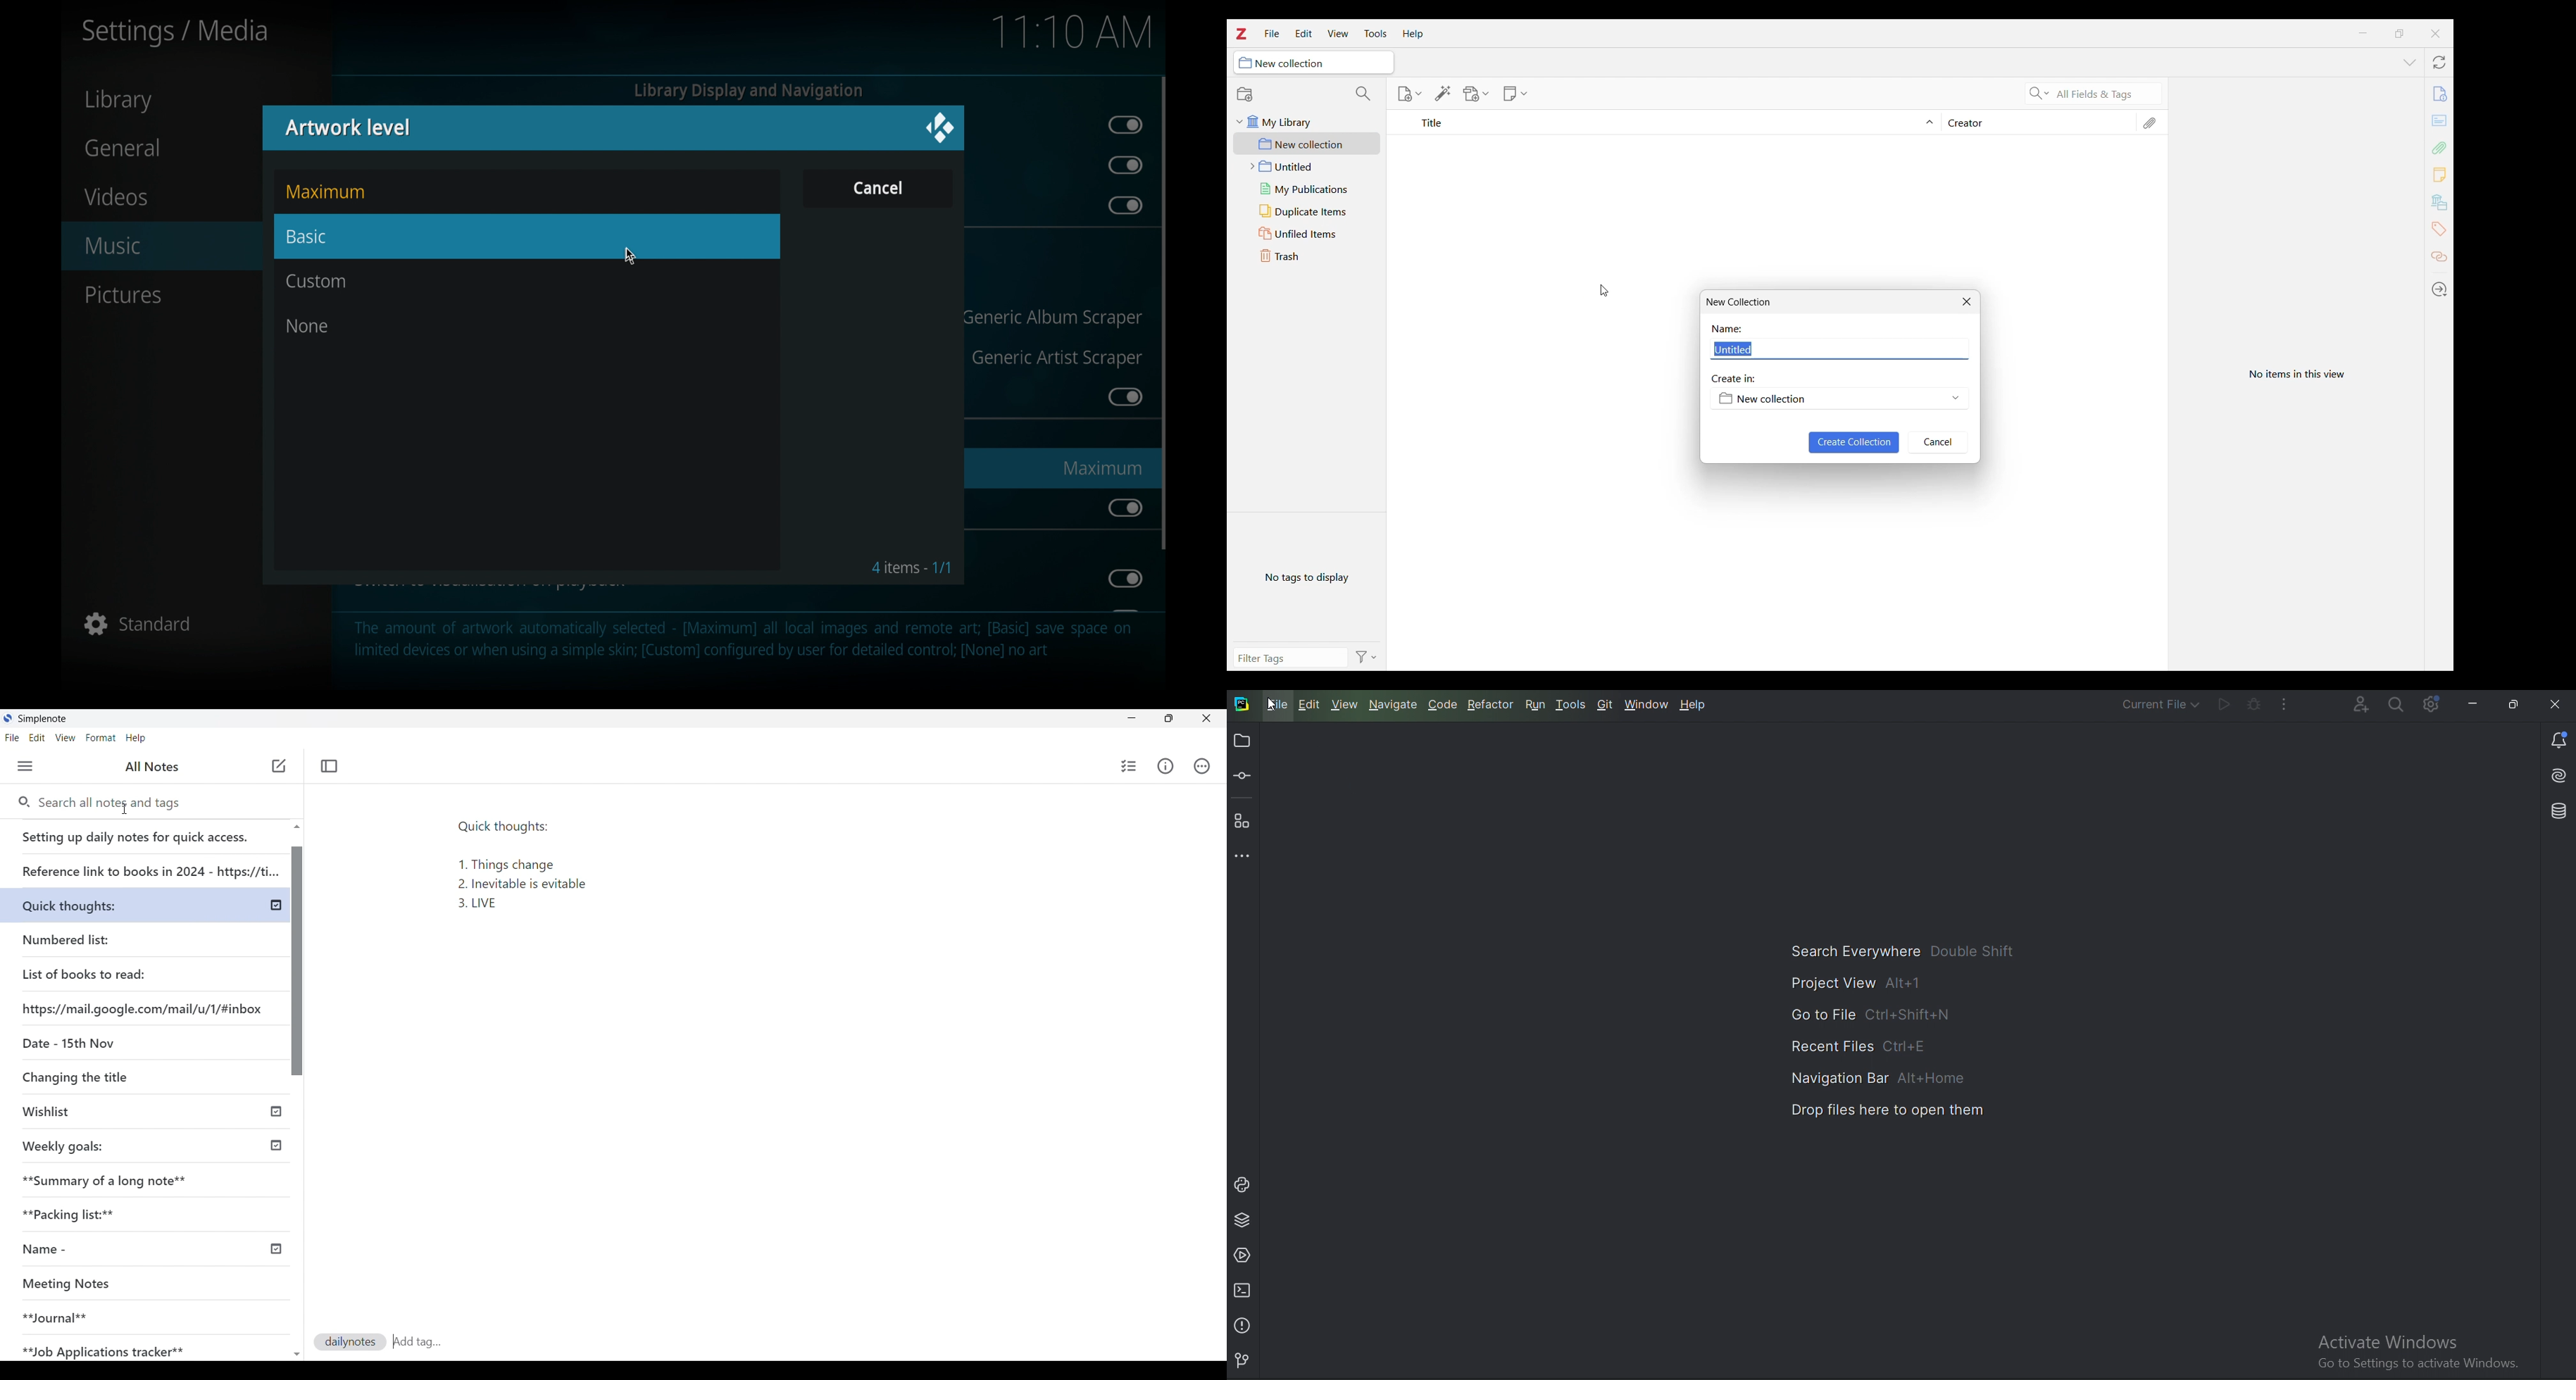  Describe the element at coordinates (296, 827) in the screenshot. I see `Quick slide to top` at that location.